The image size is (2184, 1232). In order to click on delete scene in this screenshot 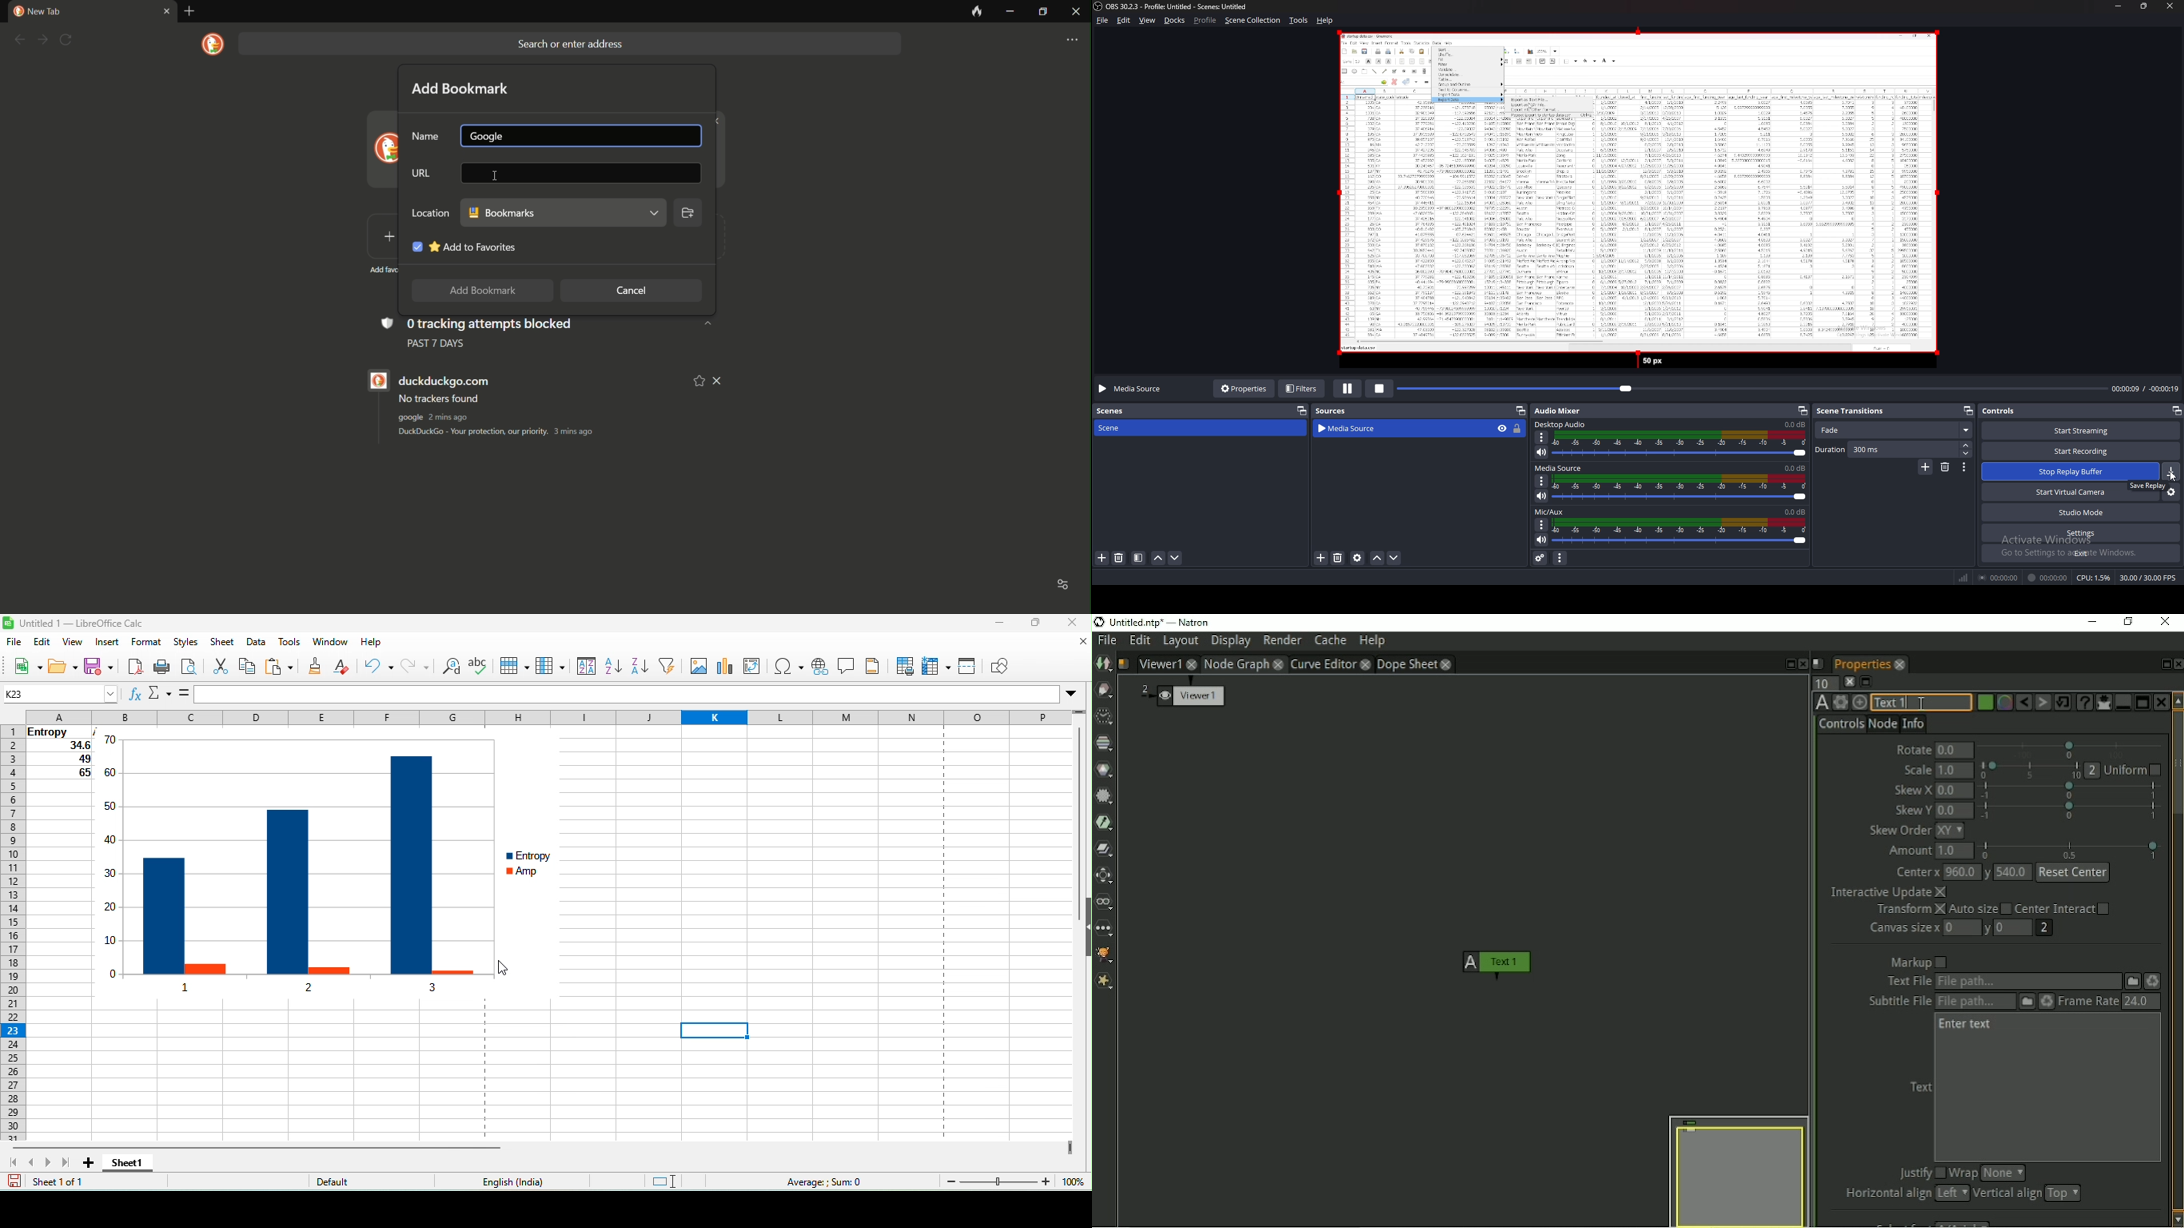, I will do `click(1119, 558)`.